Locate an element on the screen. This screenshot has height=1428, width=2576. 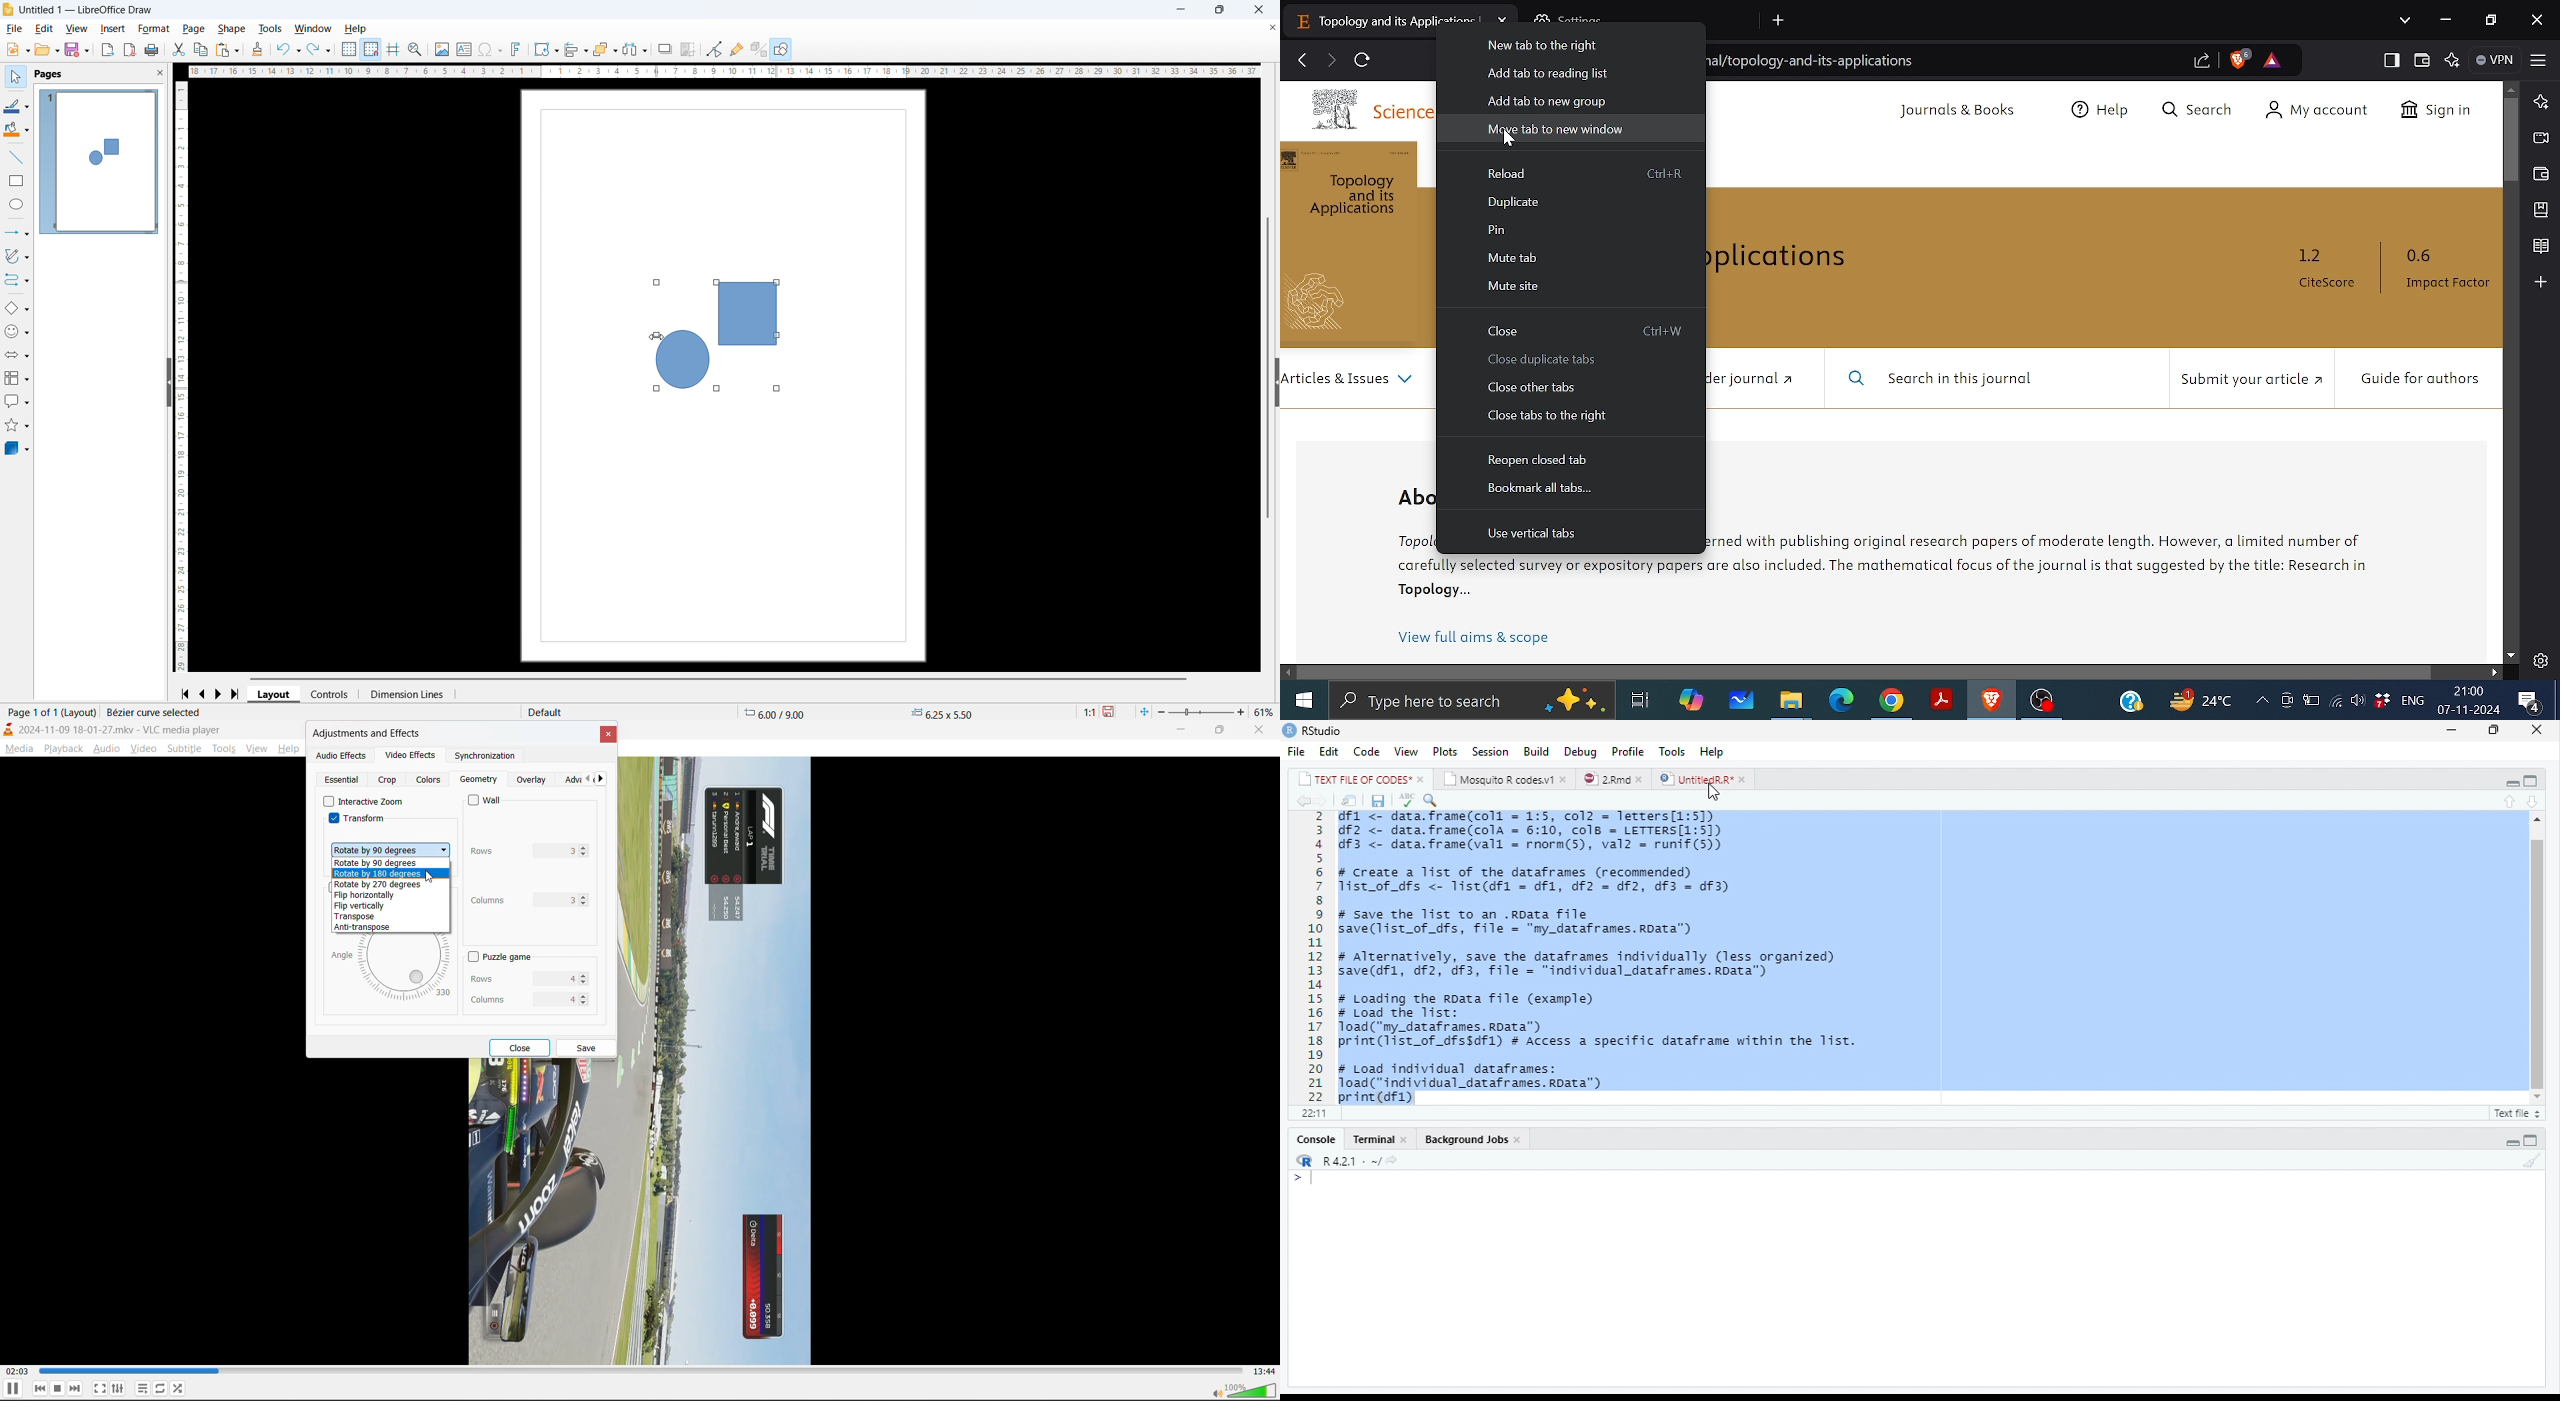
Windows edge is located at coordinates (1840, 701).